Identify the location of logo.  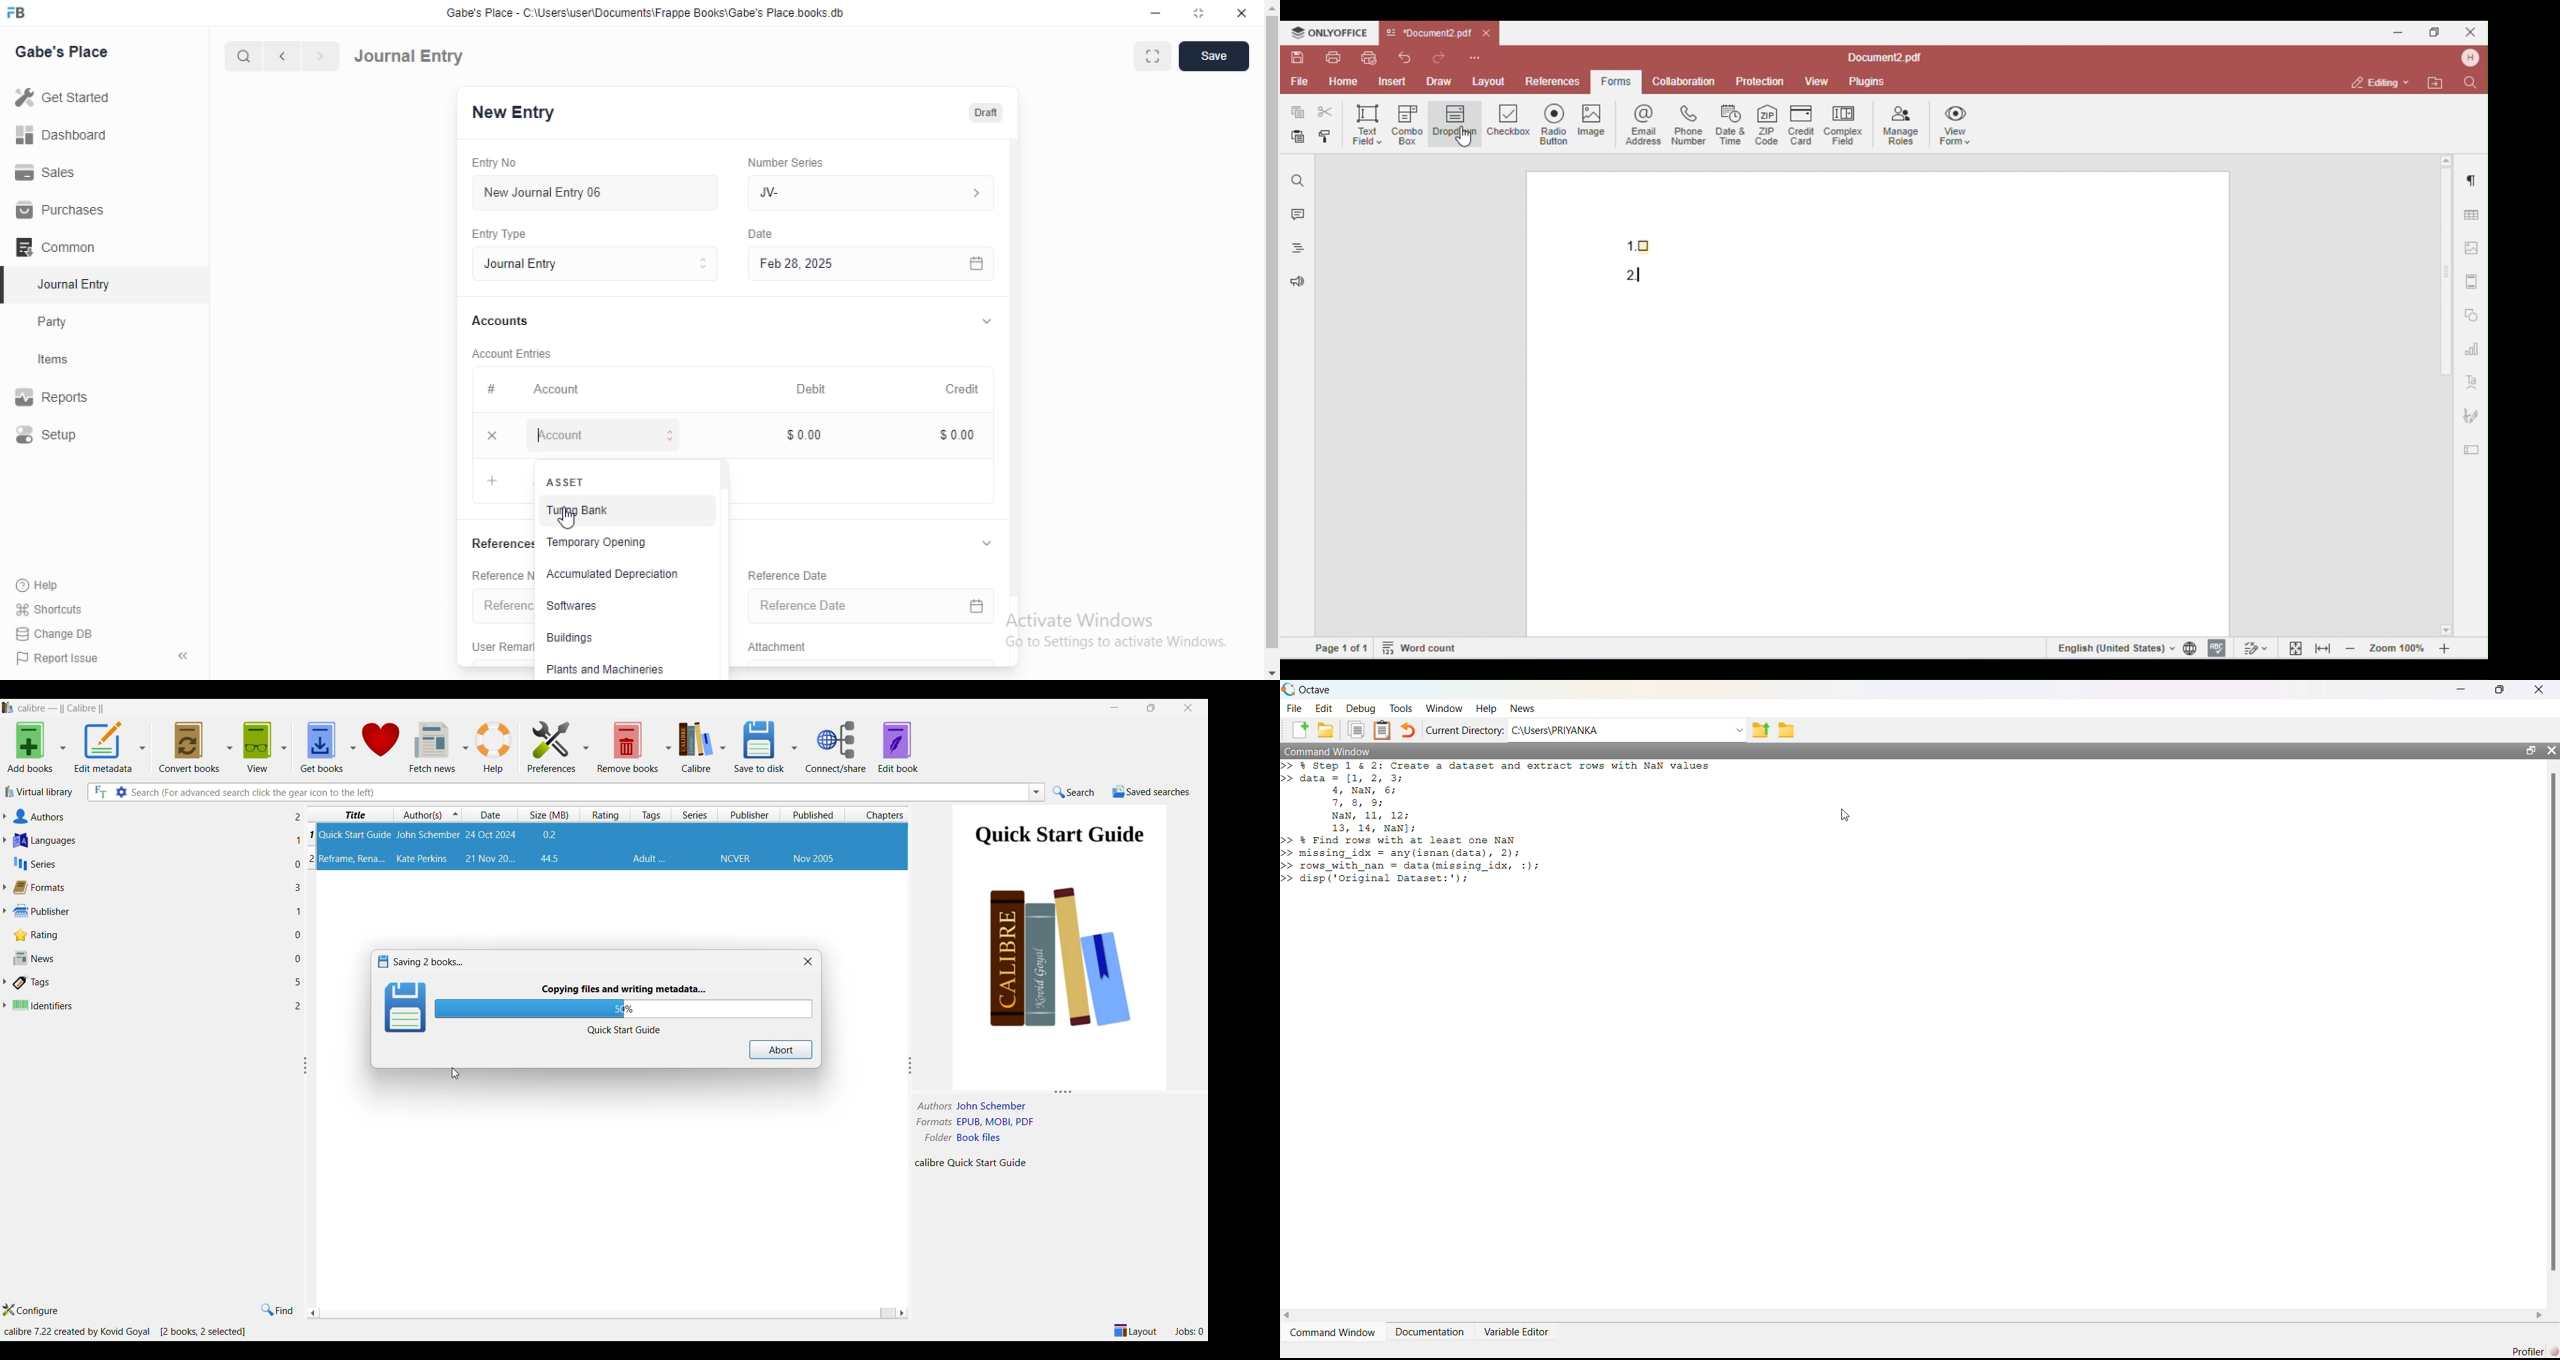
(1288, 689).